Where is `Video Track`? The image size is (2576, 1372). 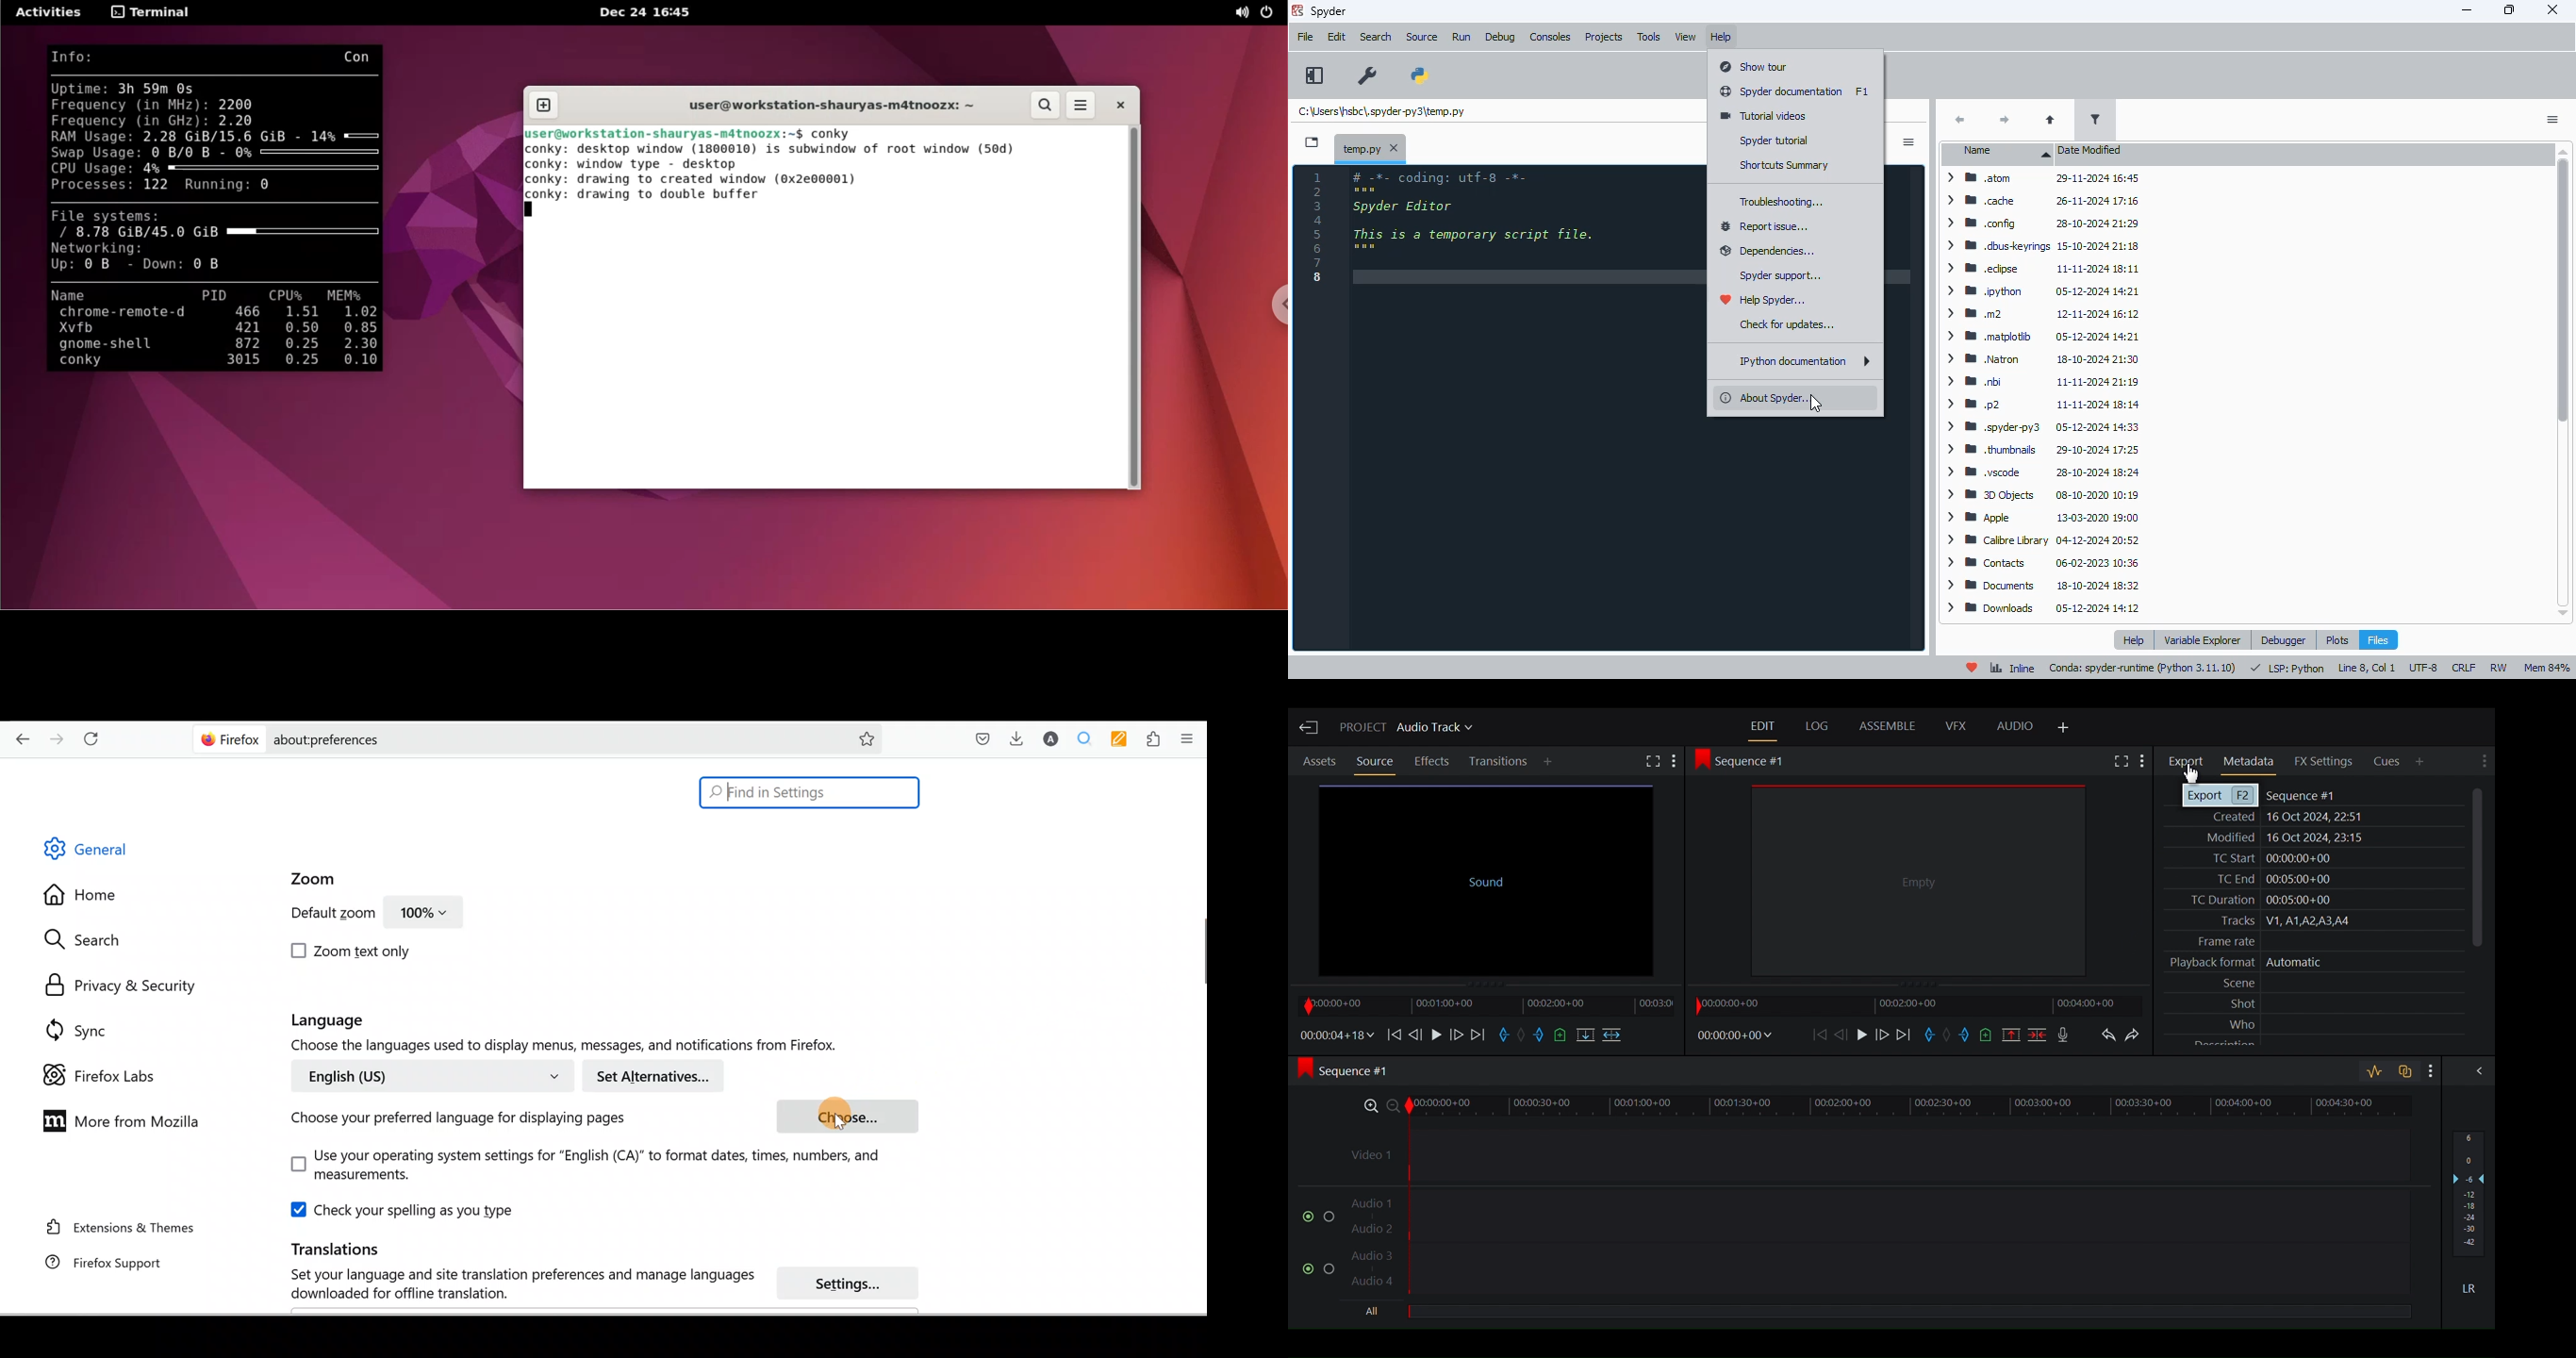 Video Track is located at coordinates (1877, 1151).